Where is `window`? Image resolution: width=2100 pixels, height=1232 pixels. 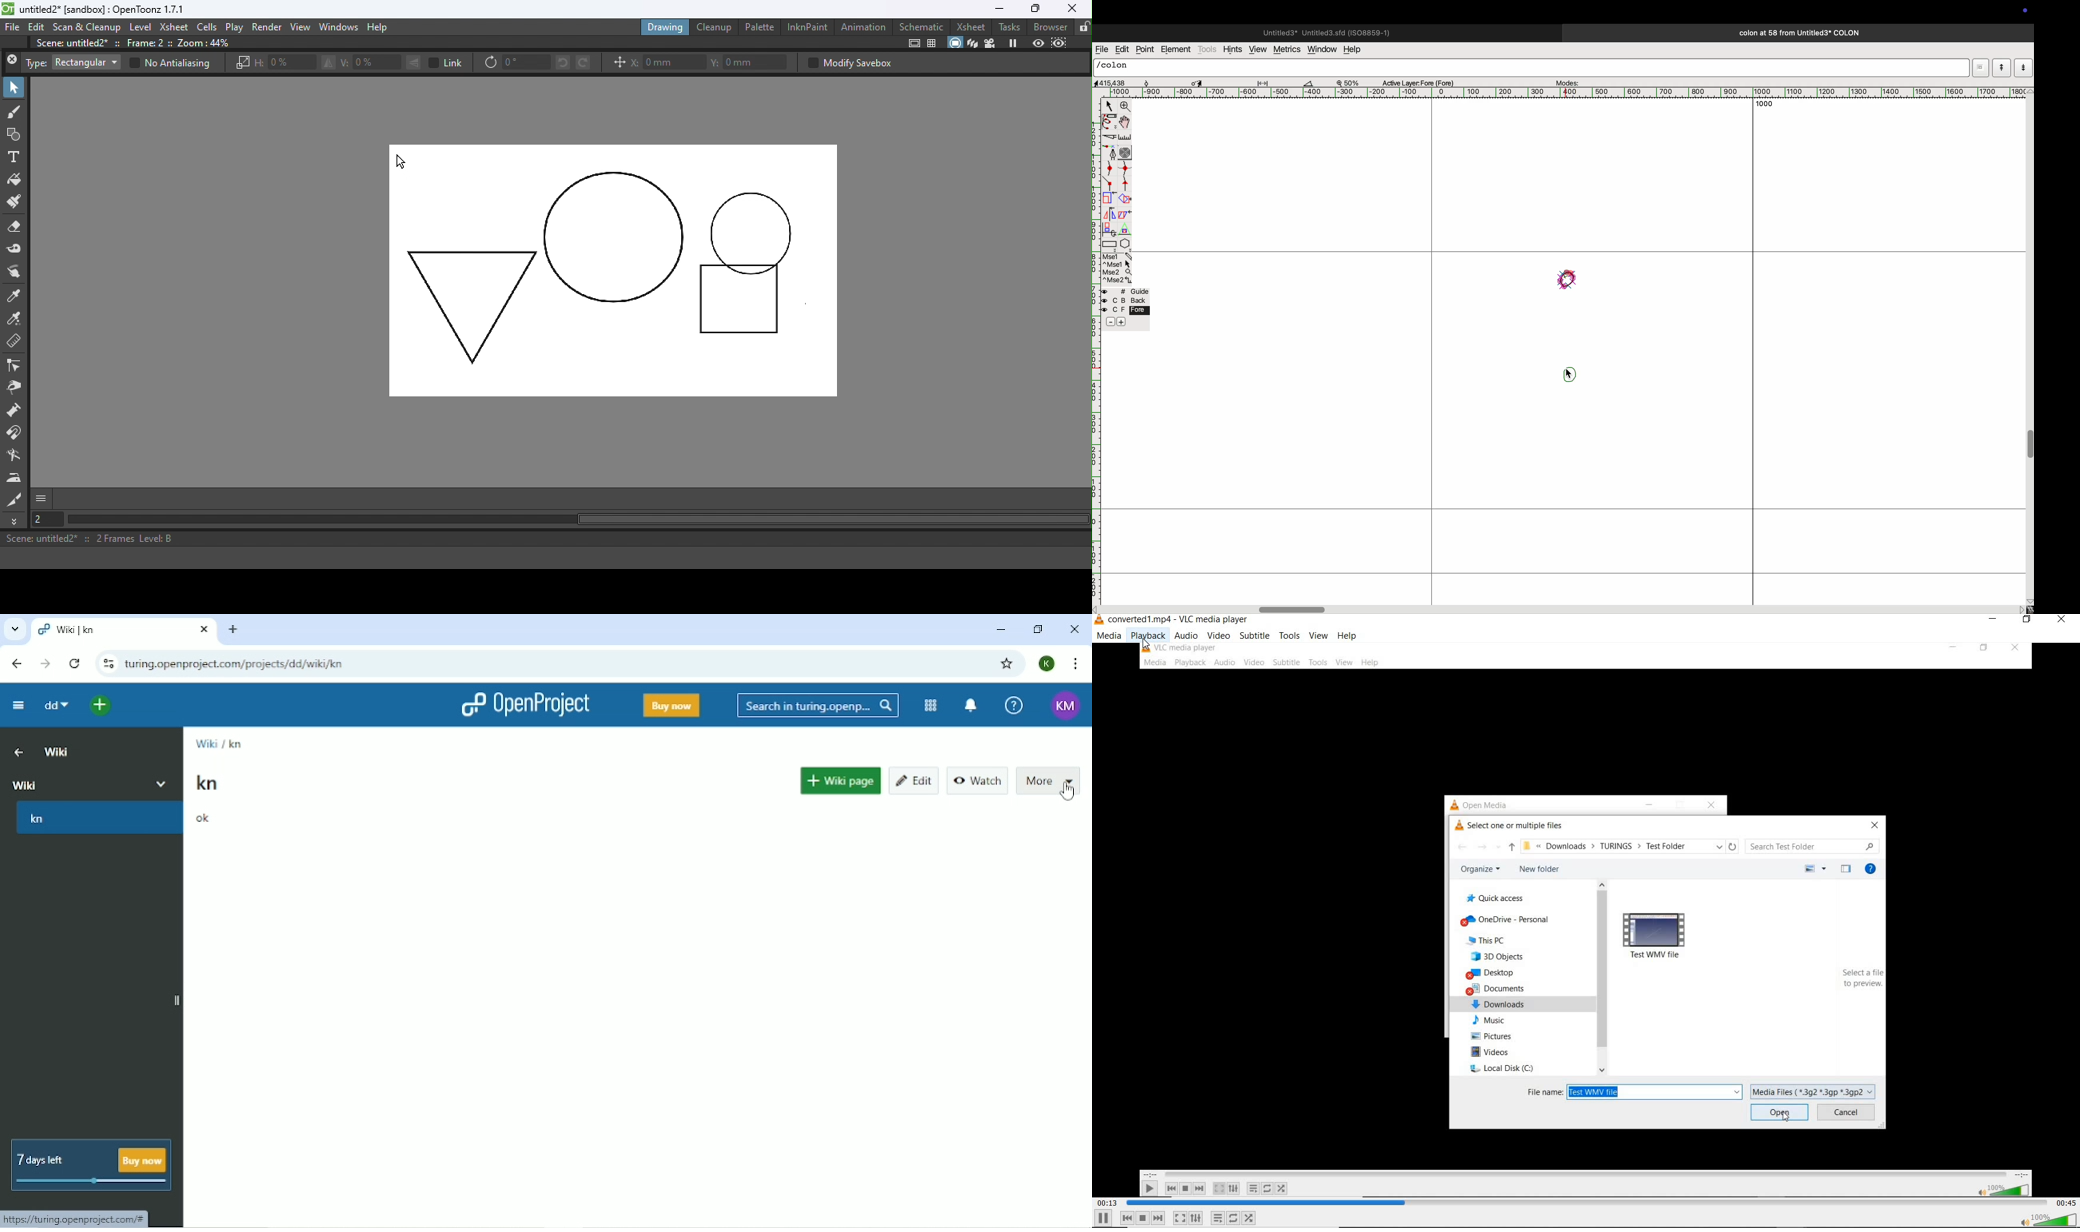 window is located at coordinates (1321, 50).